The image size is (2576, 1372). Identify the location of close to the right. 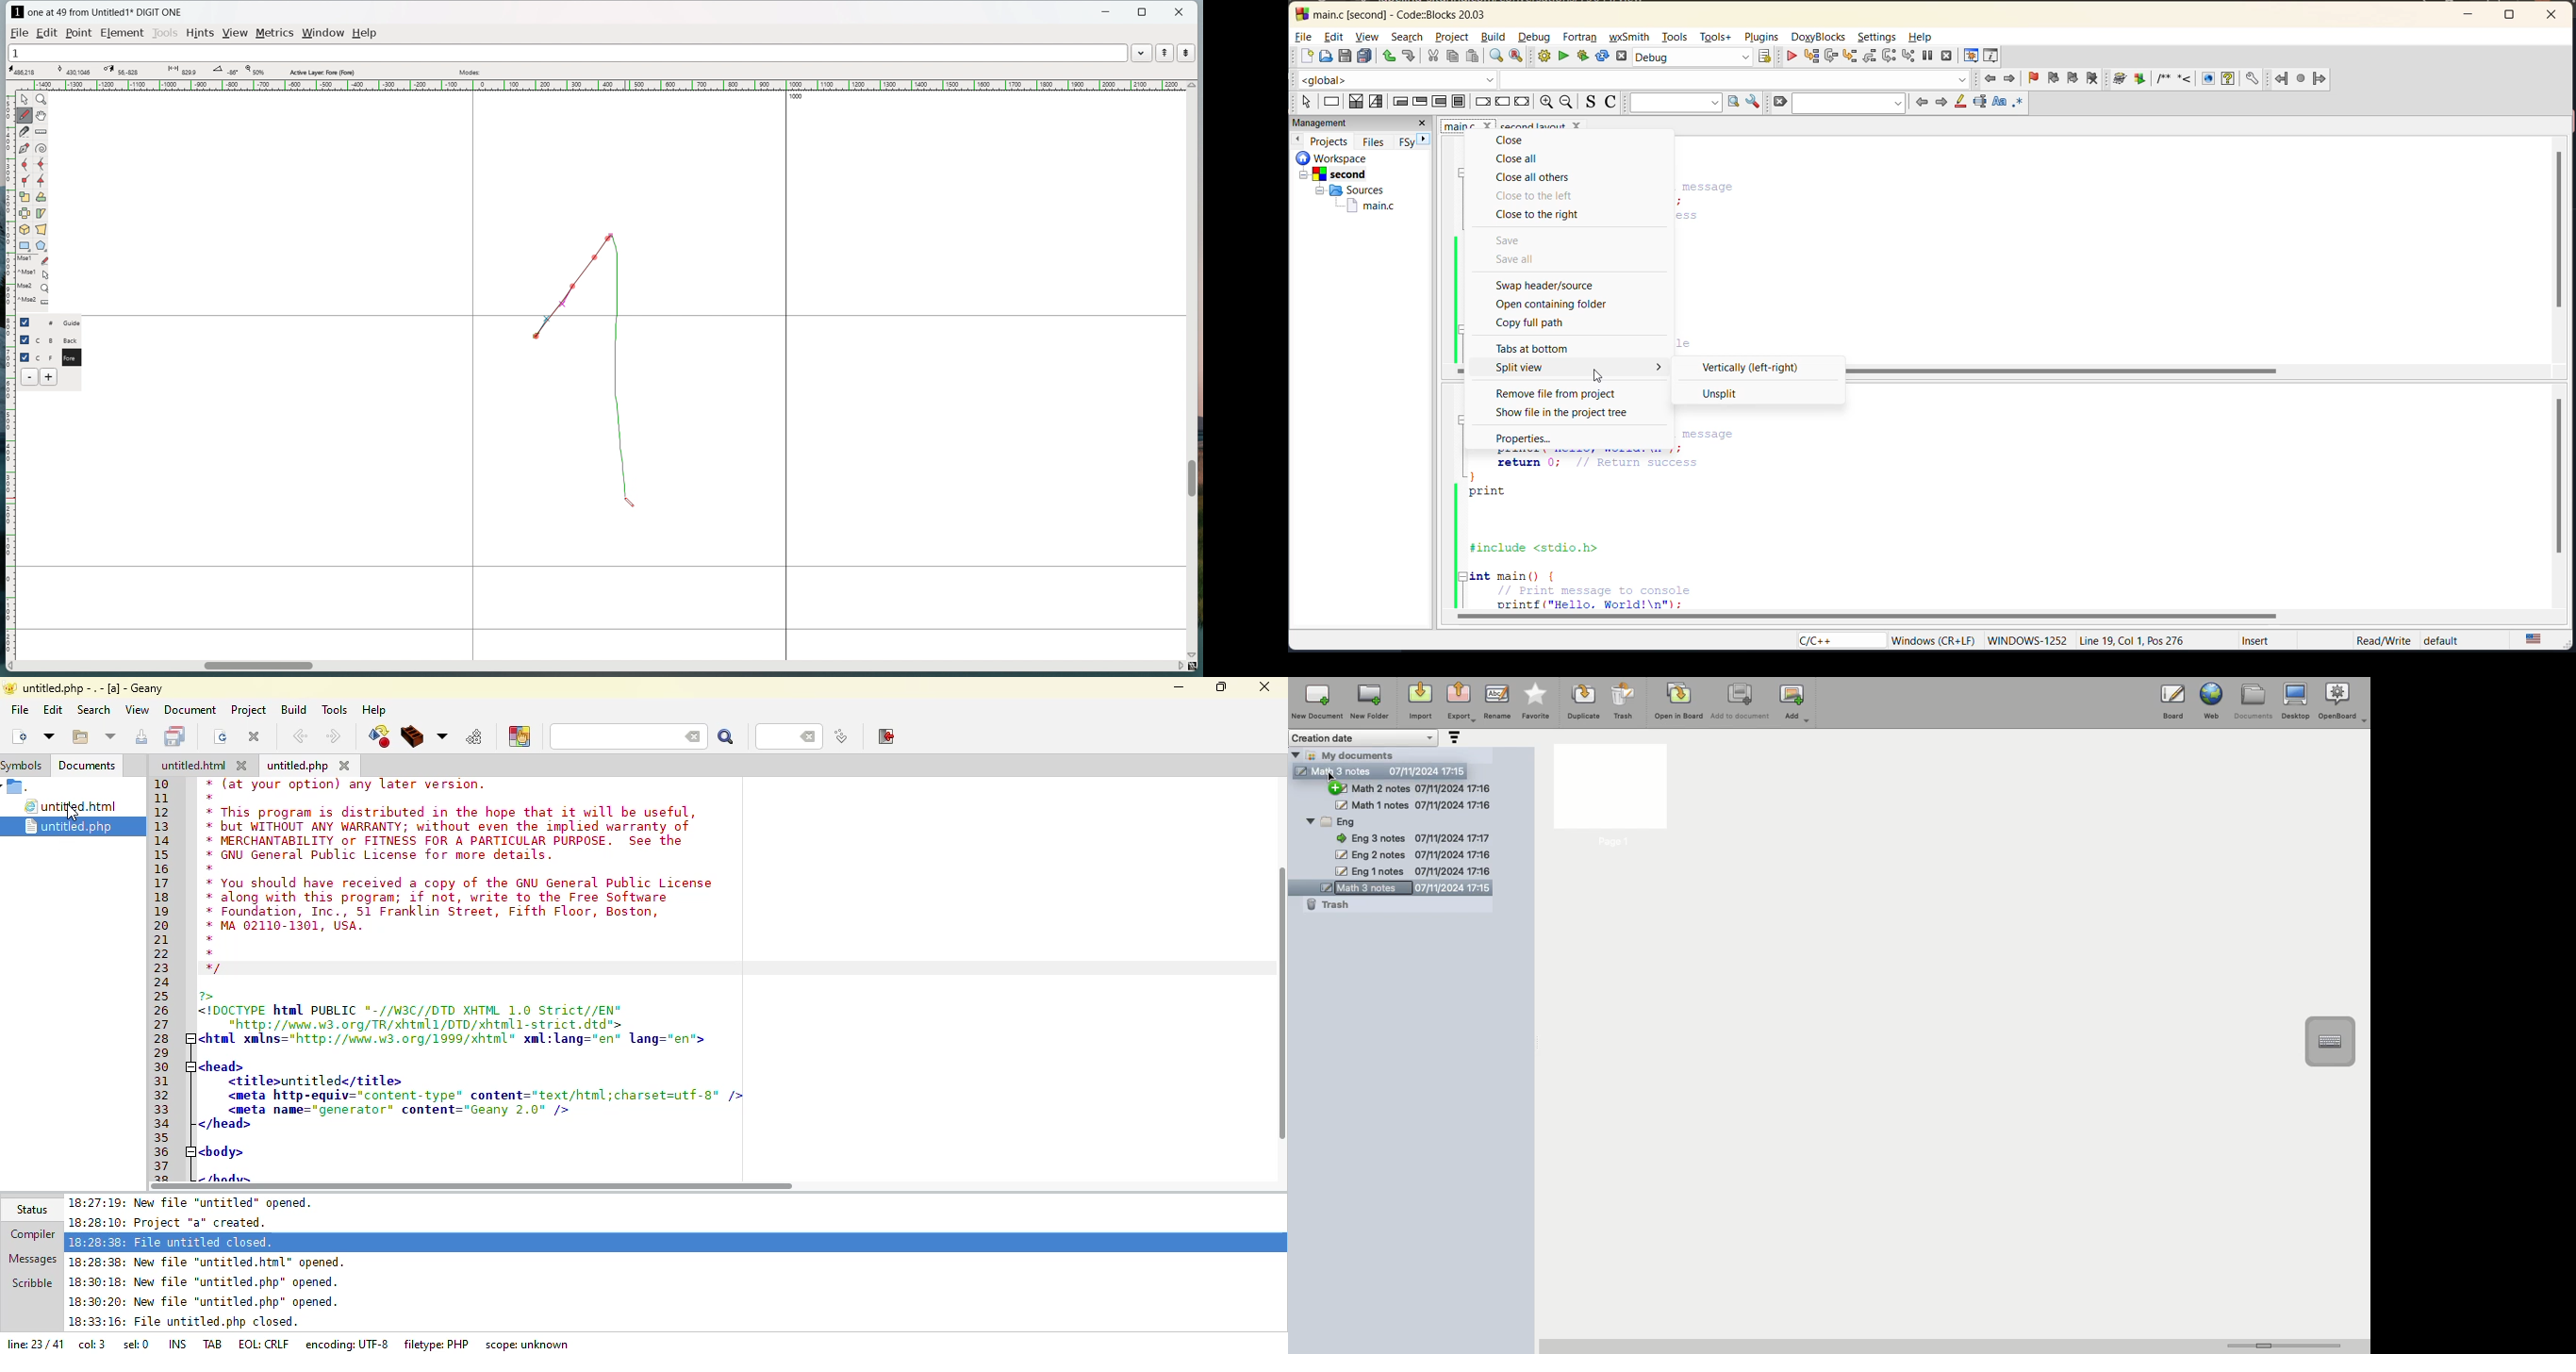
(1541, 215).